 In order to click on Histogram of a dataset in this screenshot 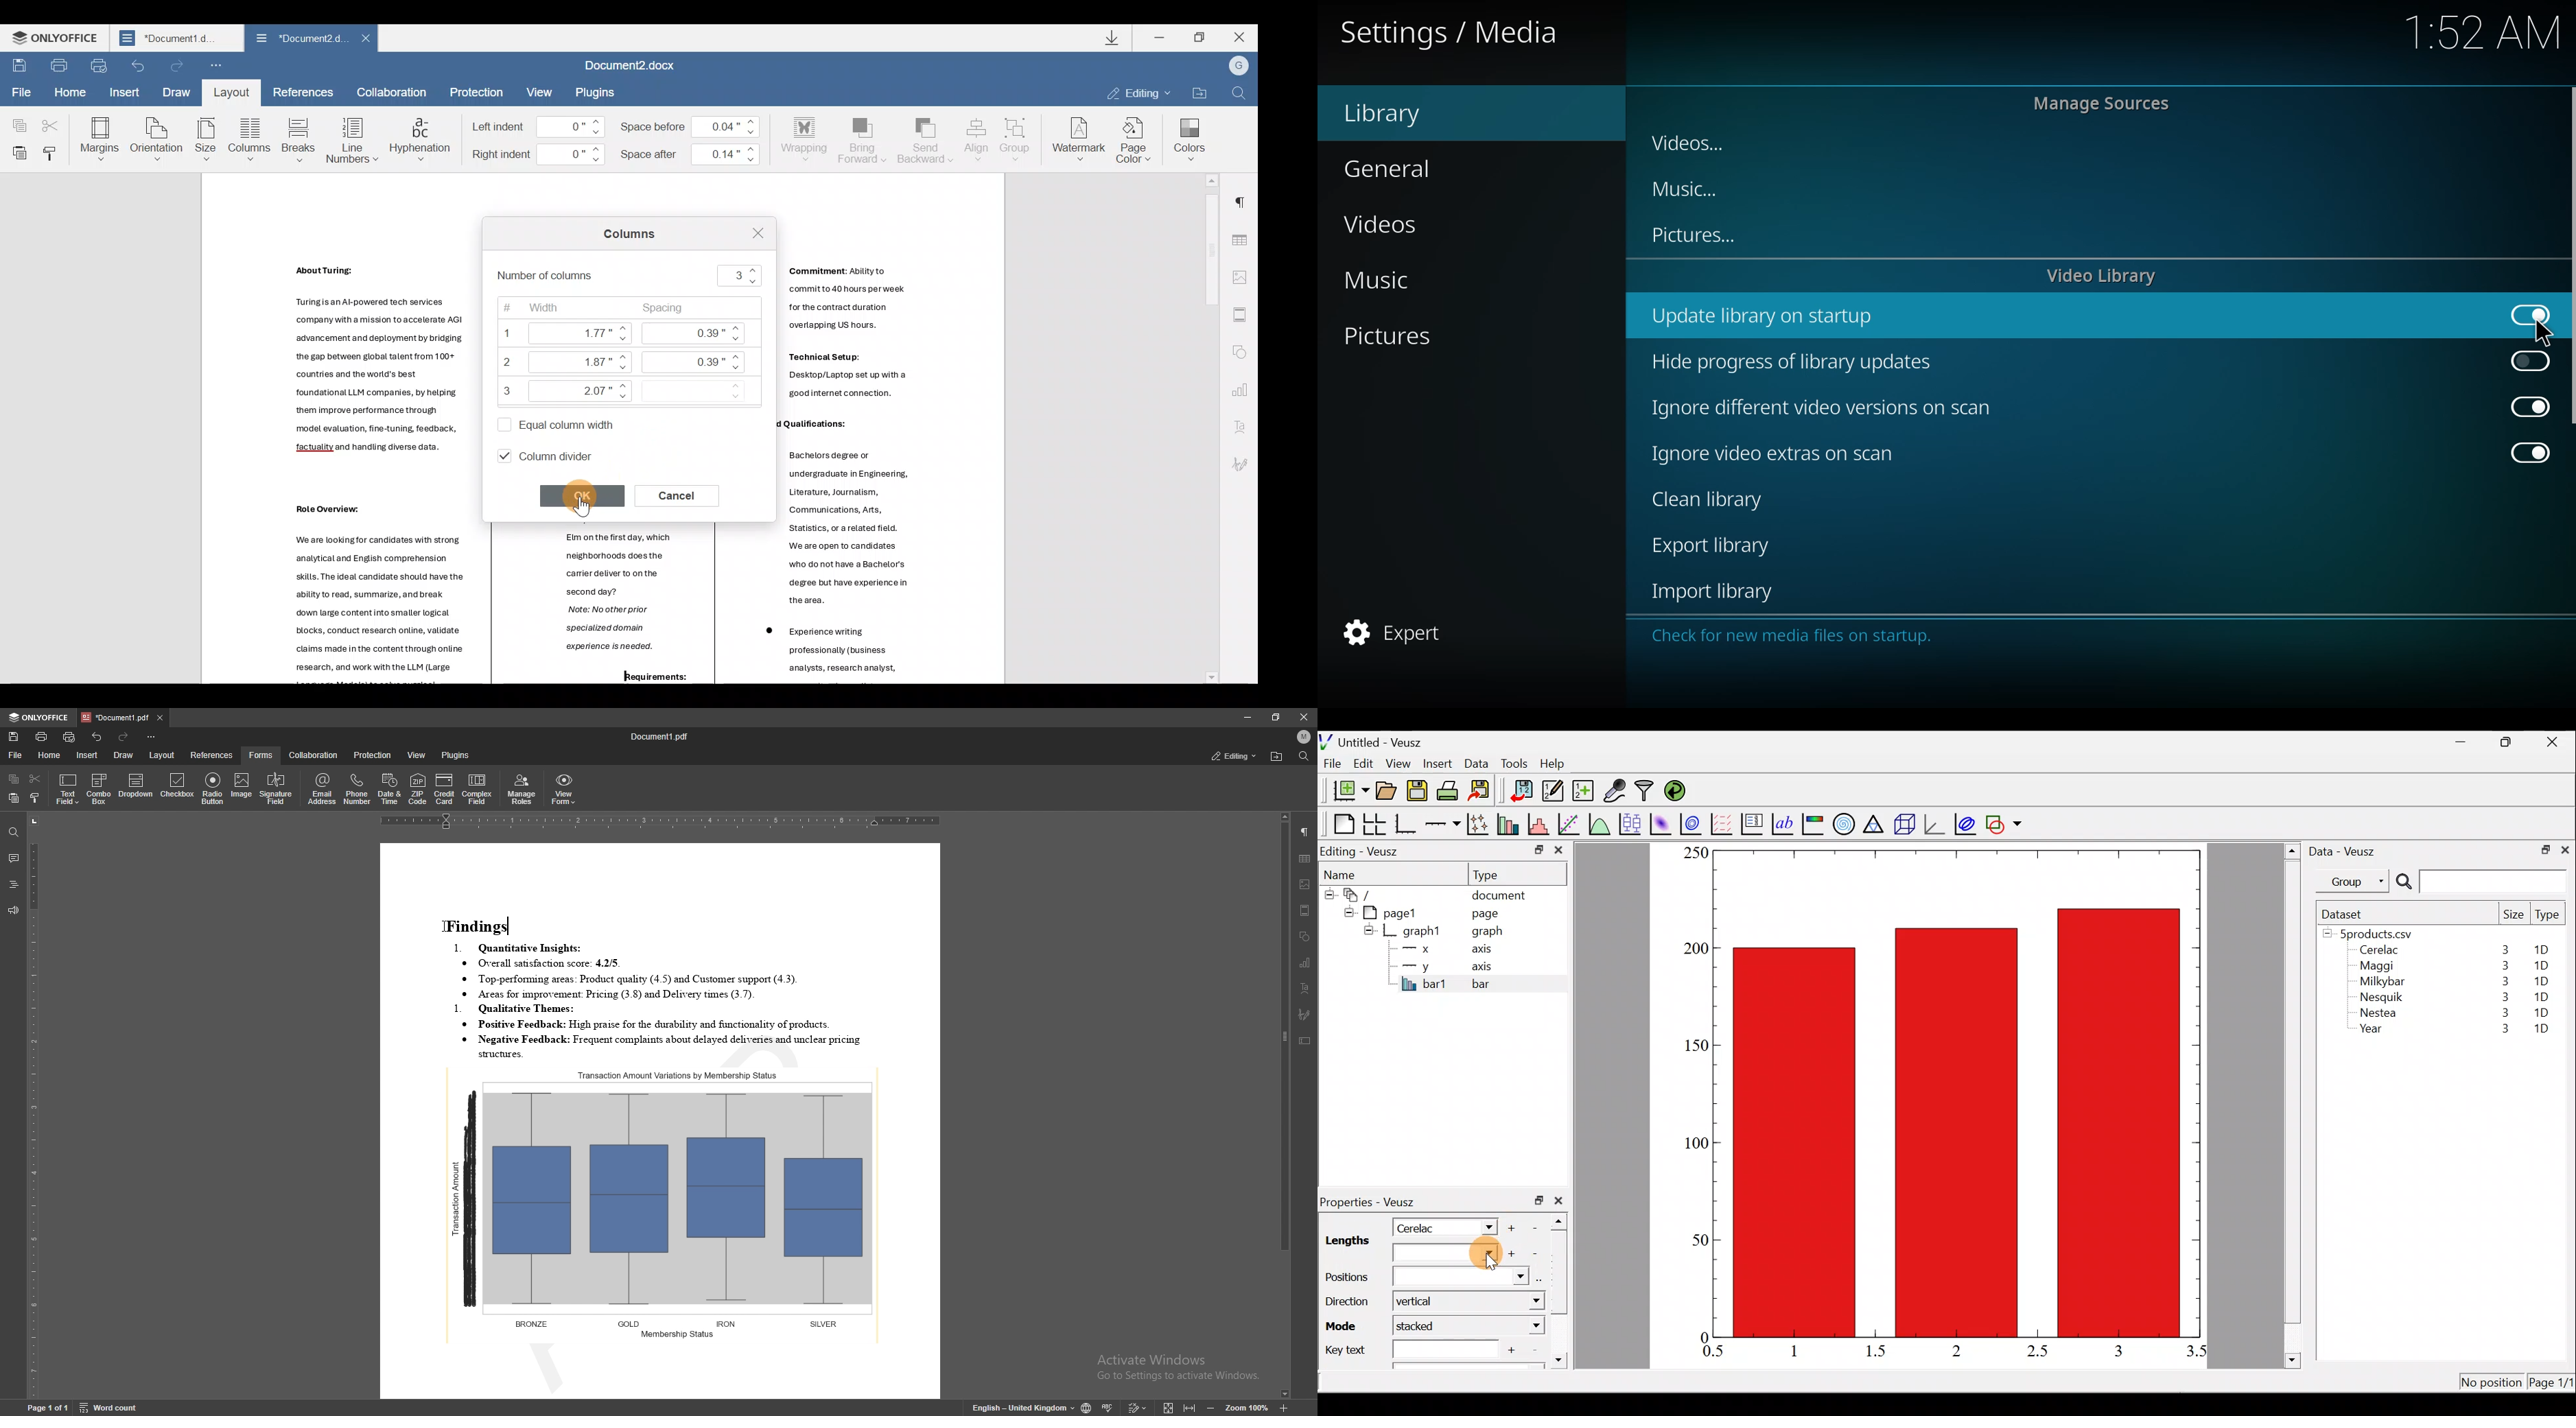, I will do `click(1542, 825)`.